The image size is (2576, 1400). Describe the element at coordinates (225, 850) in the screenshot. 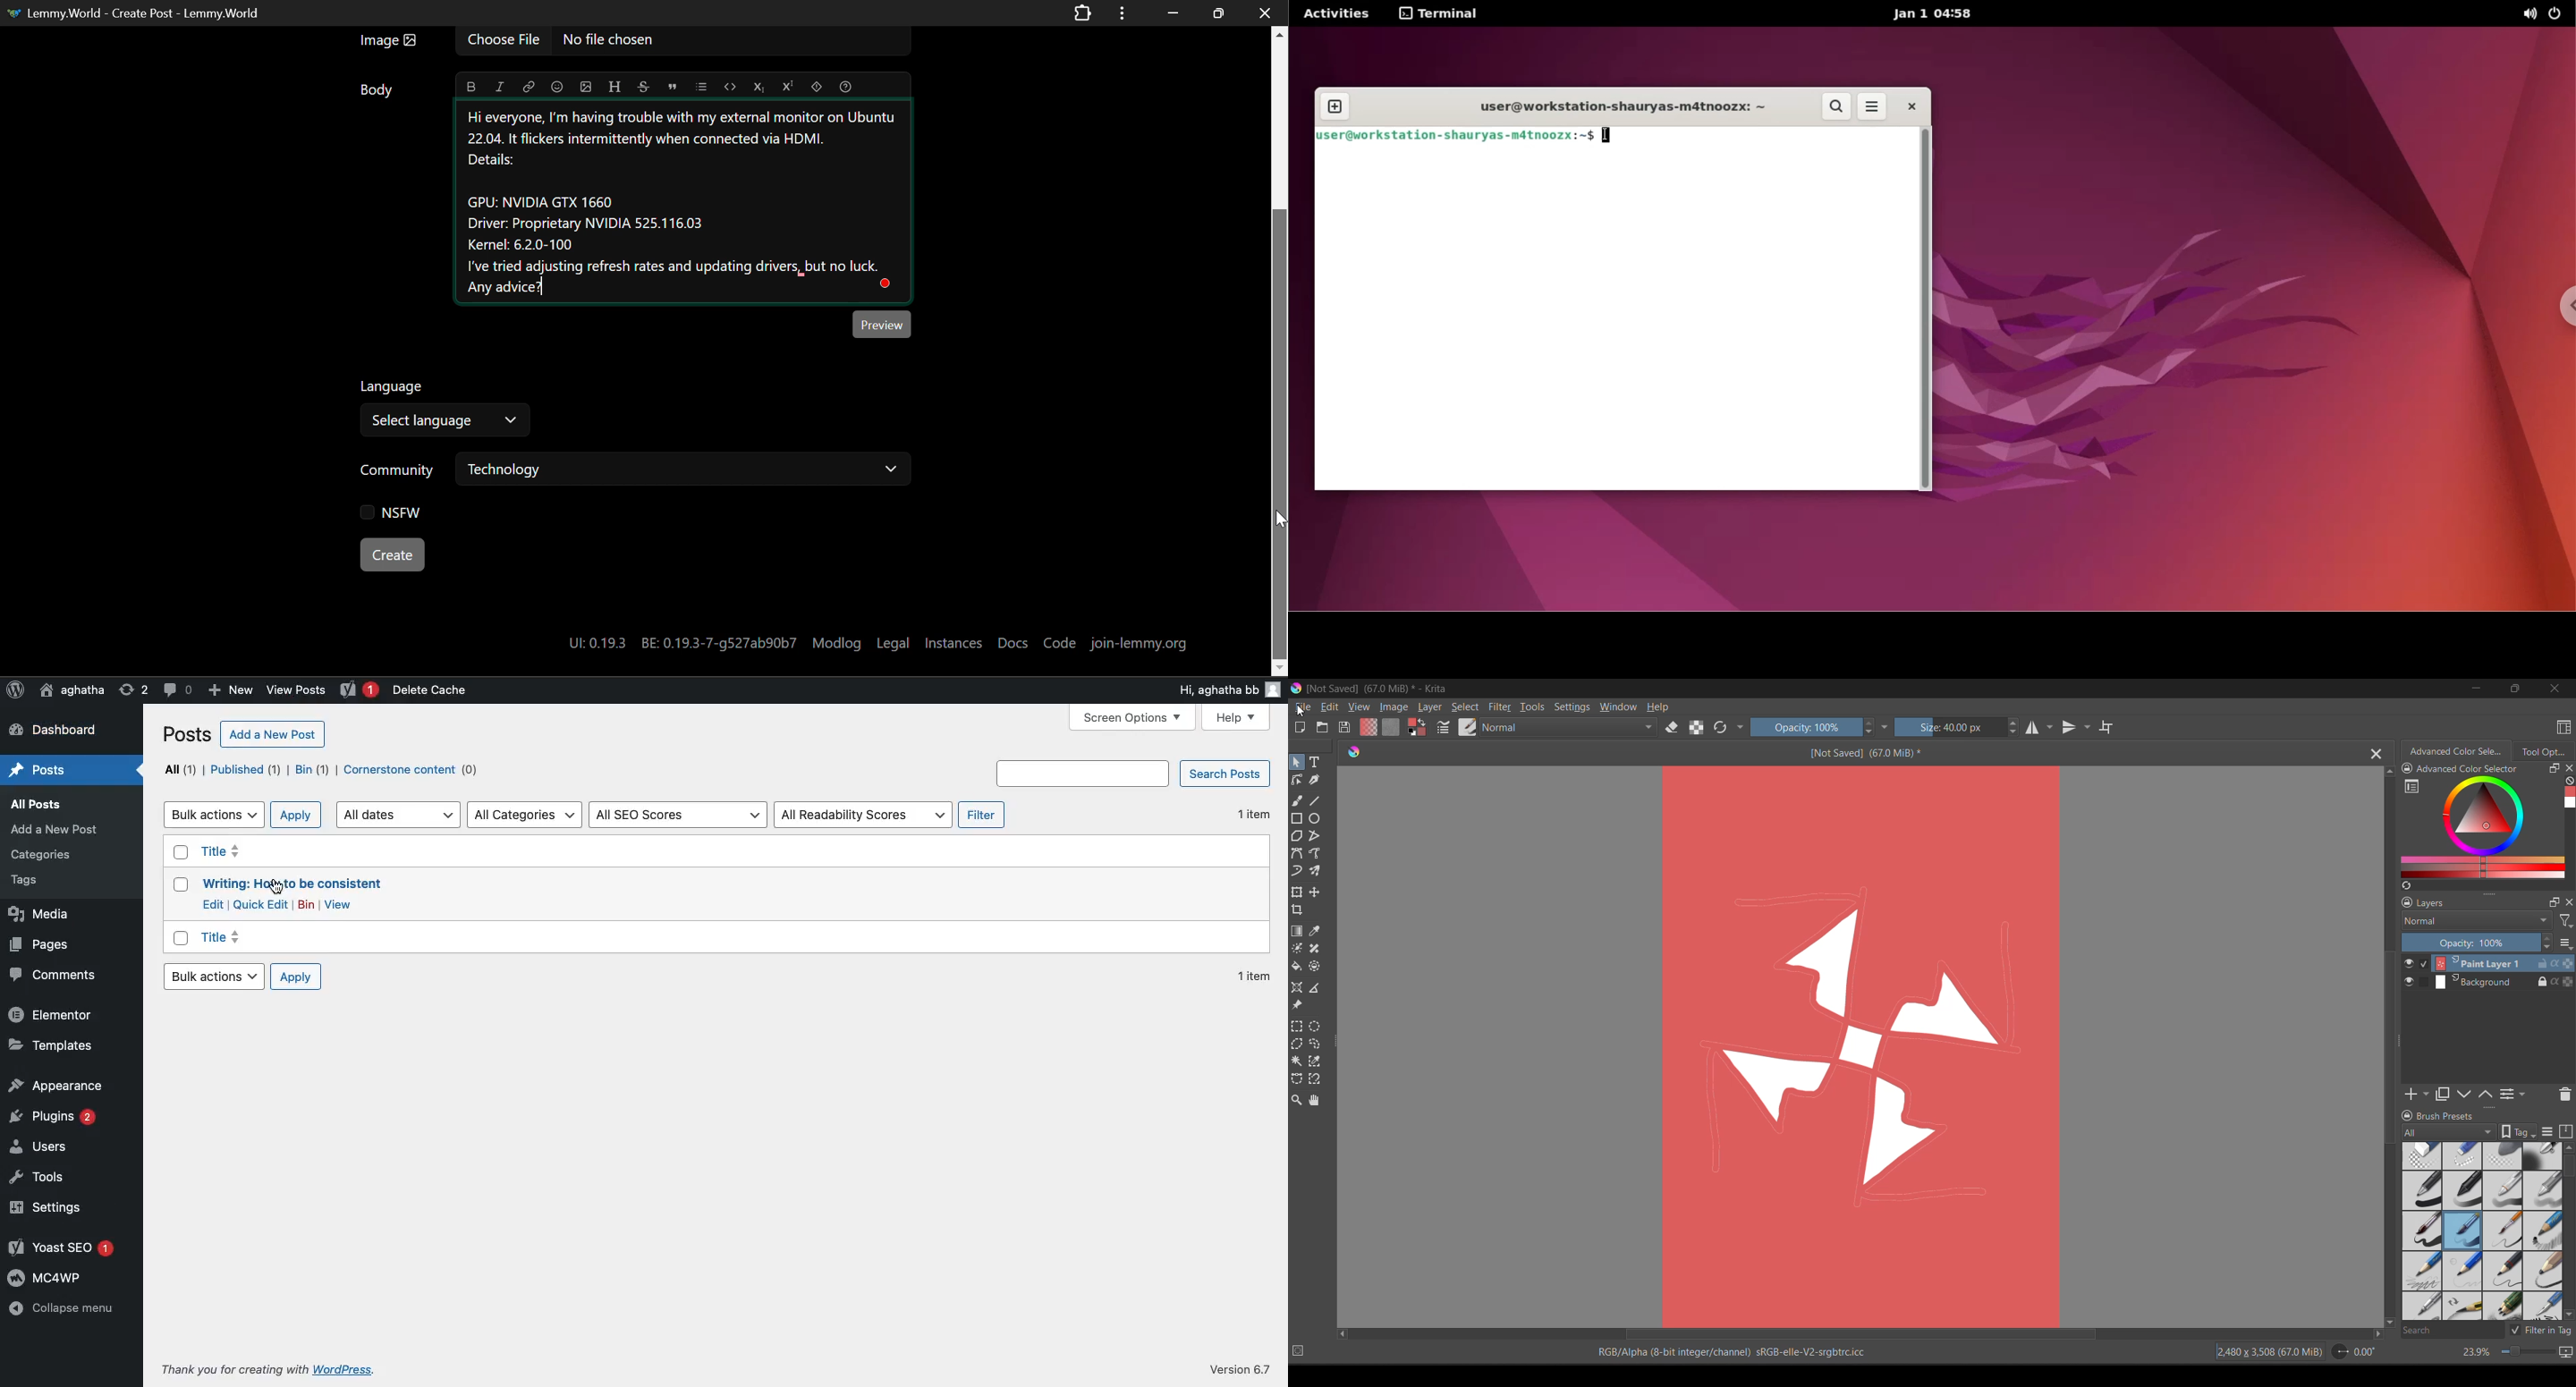

I see `Title` at that location.